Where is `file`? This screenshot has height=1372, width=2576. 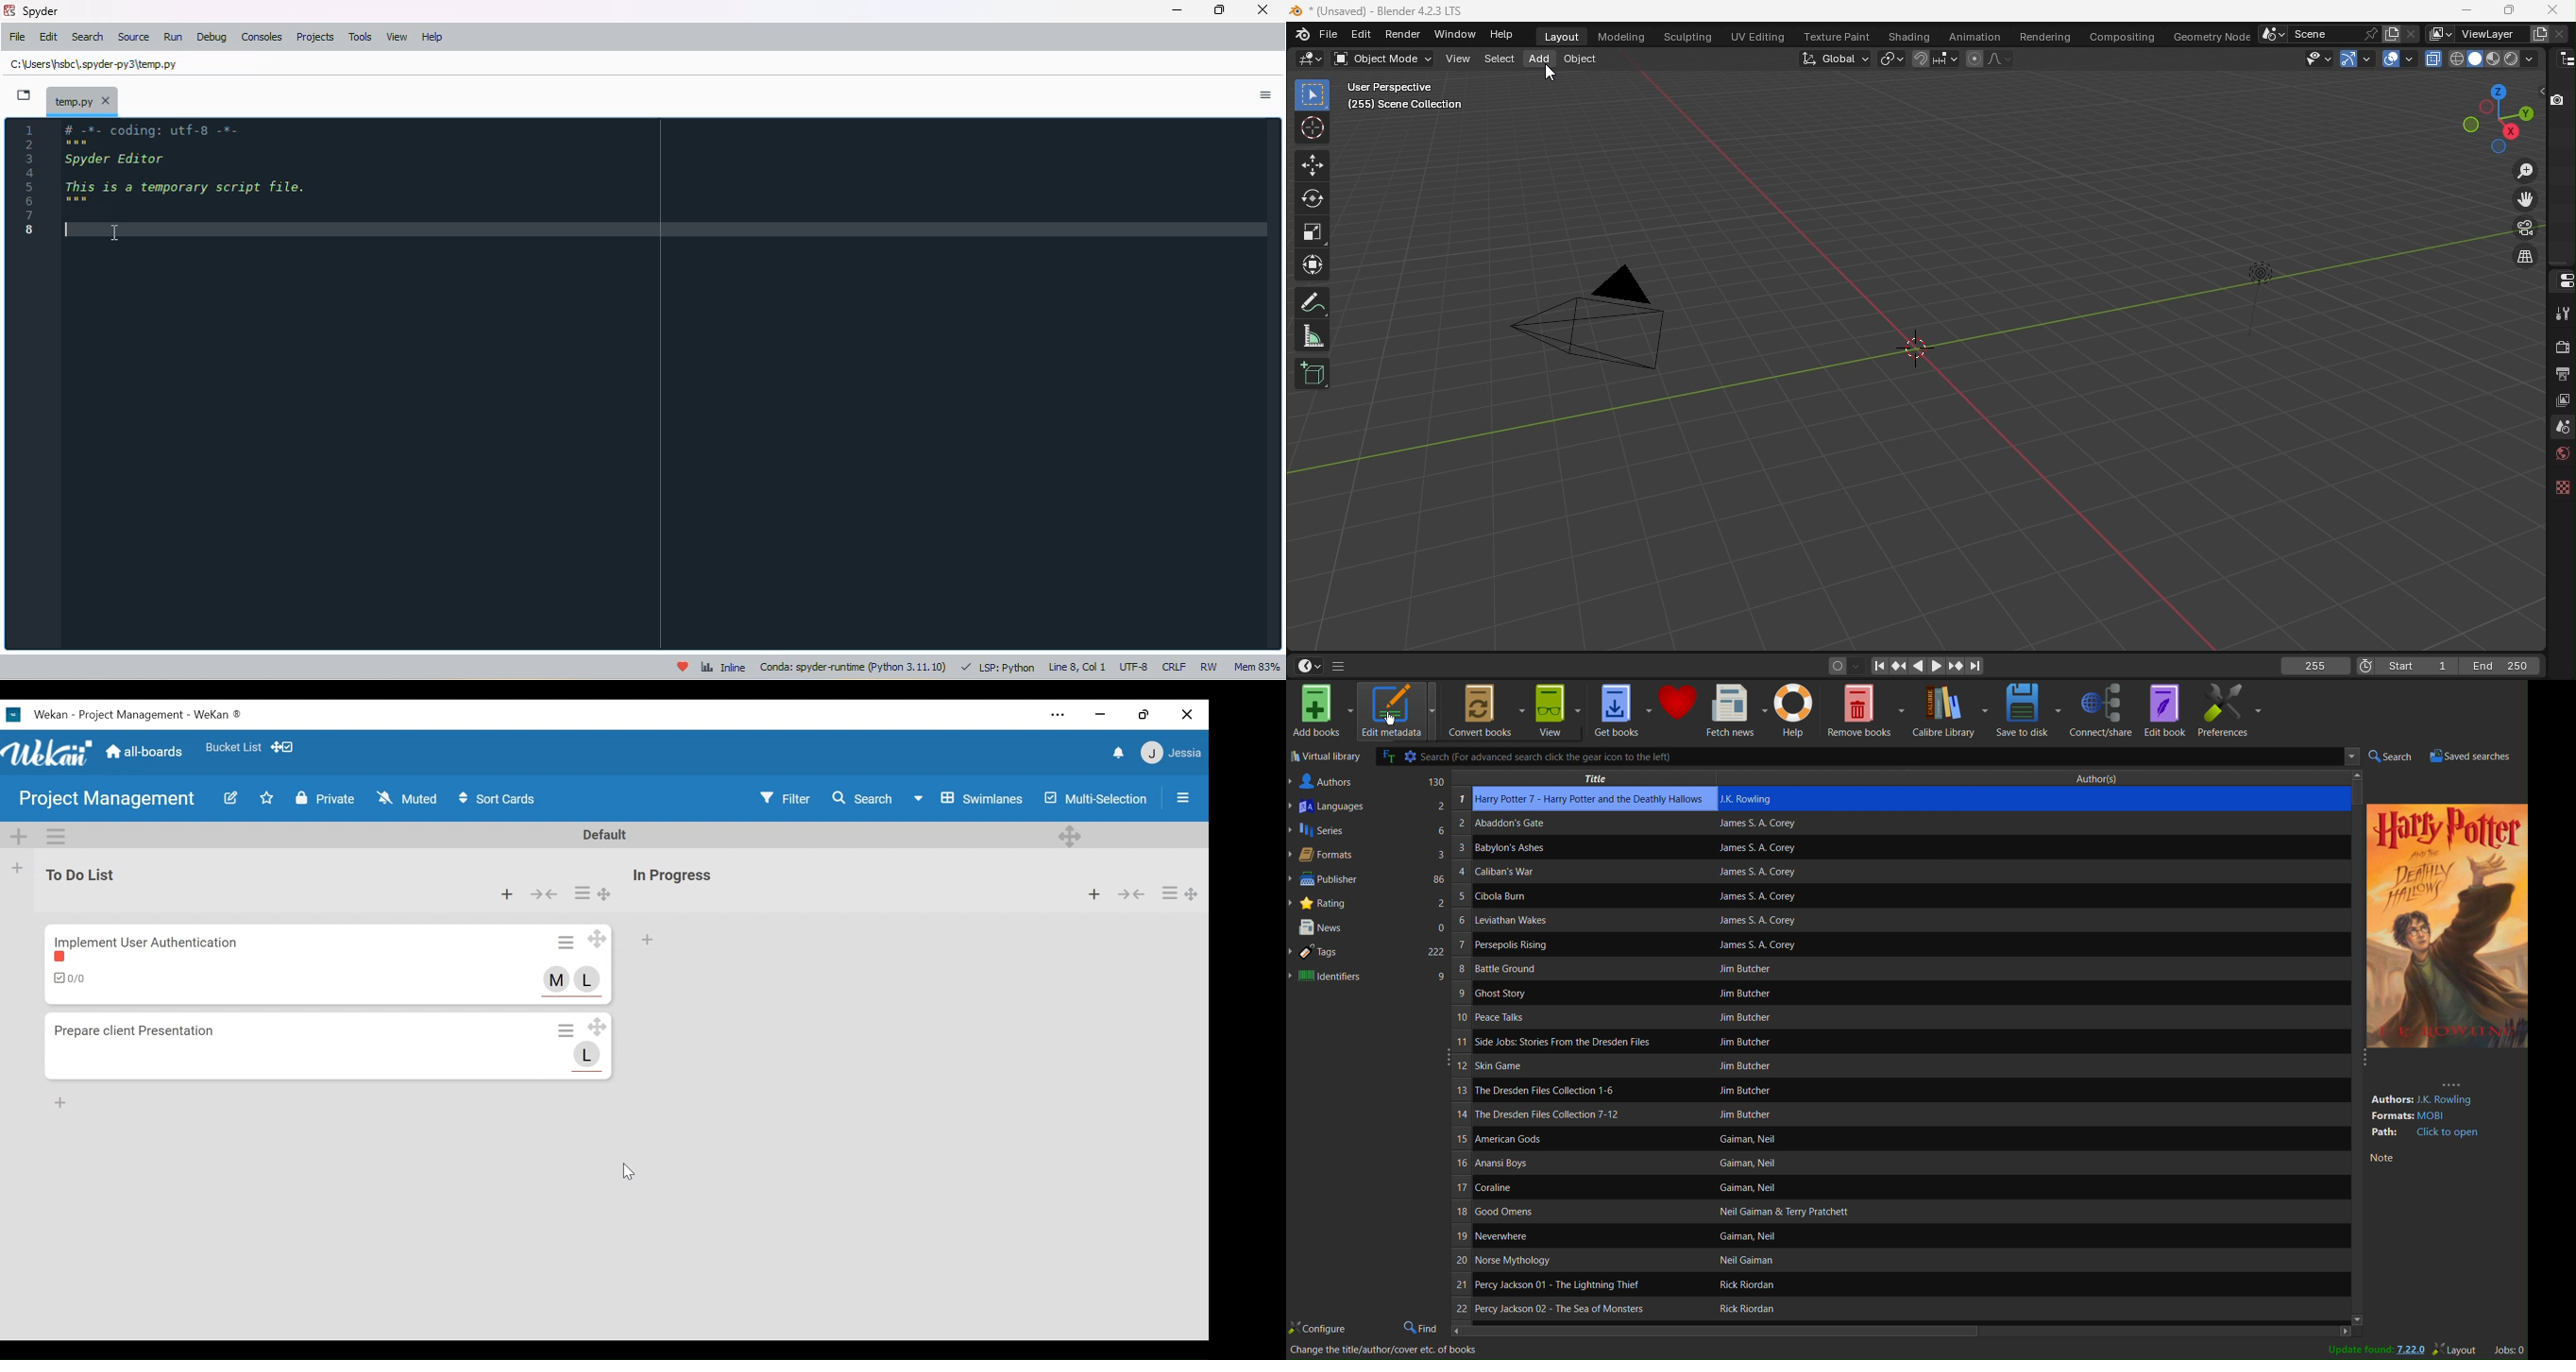 file is located at coordinates (19, 36).